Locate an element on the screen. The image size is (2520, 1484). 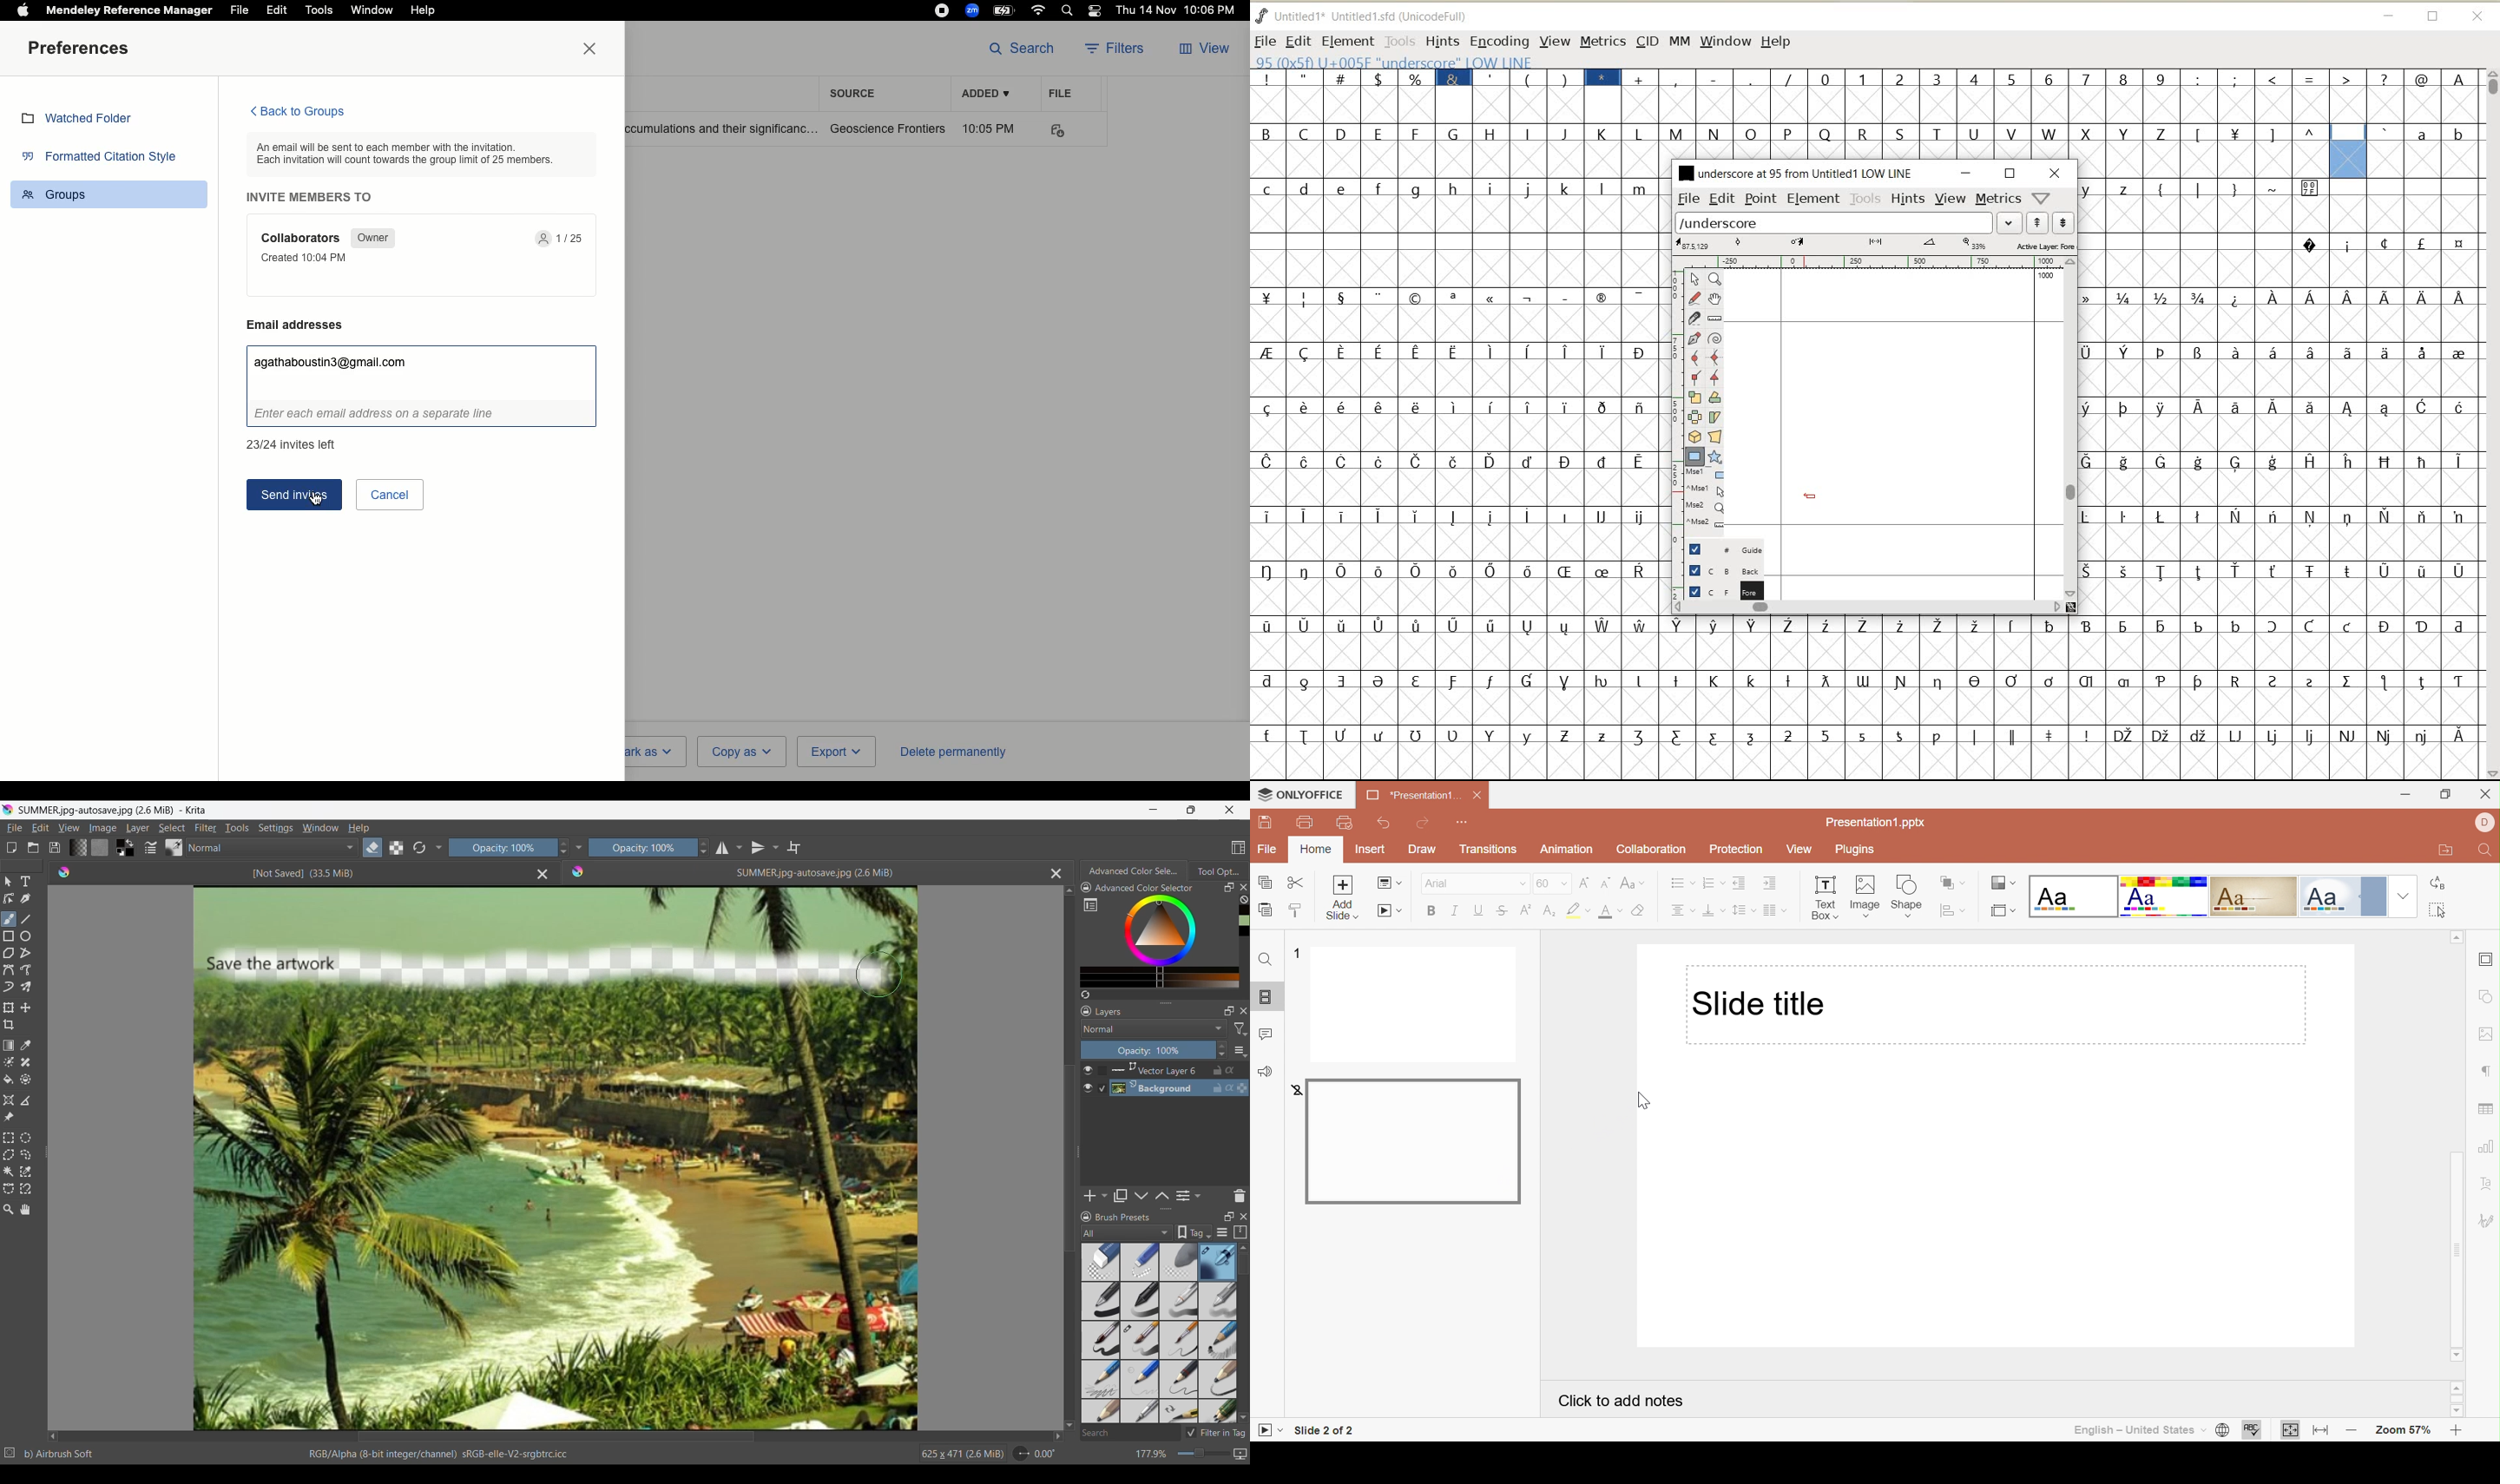
Close is located at coordinates (1479, 795).